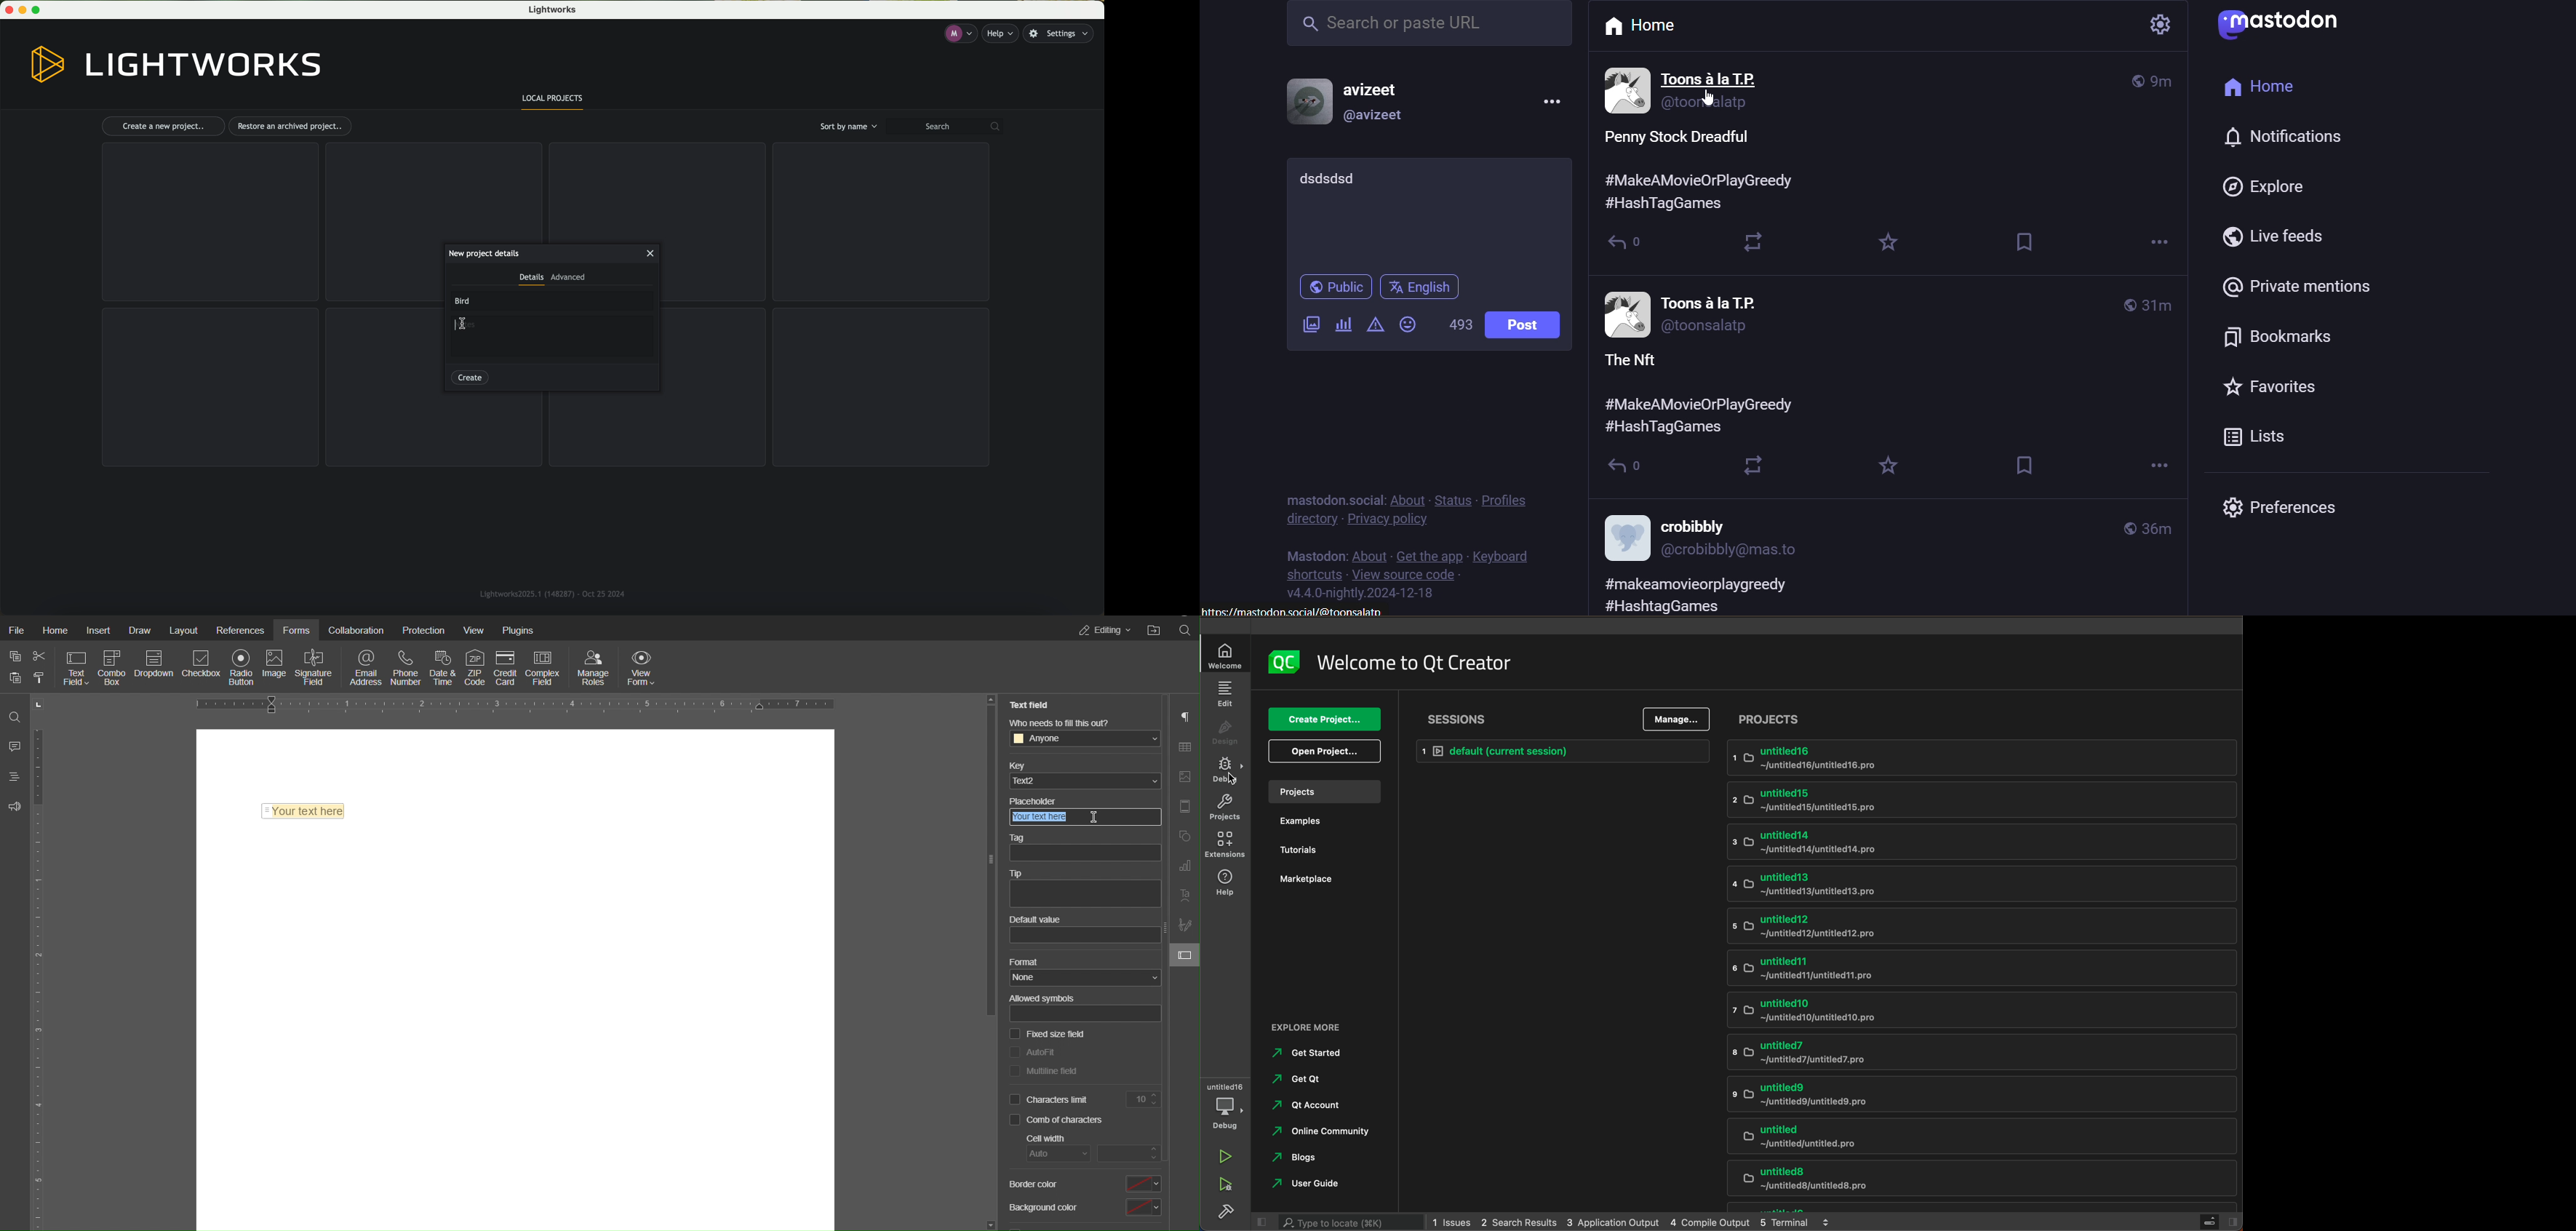 This screenshot has width=2576, height=1232. I want to click on shortcuts, so click(1311, 573).